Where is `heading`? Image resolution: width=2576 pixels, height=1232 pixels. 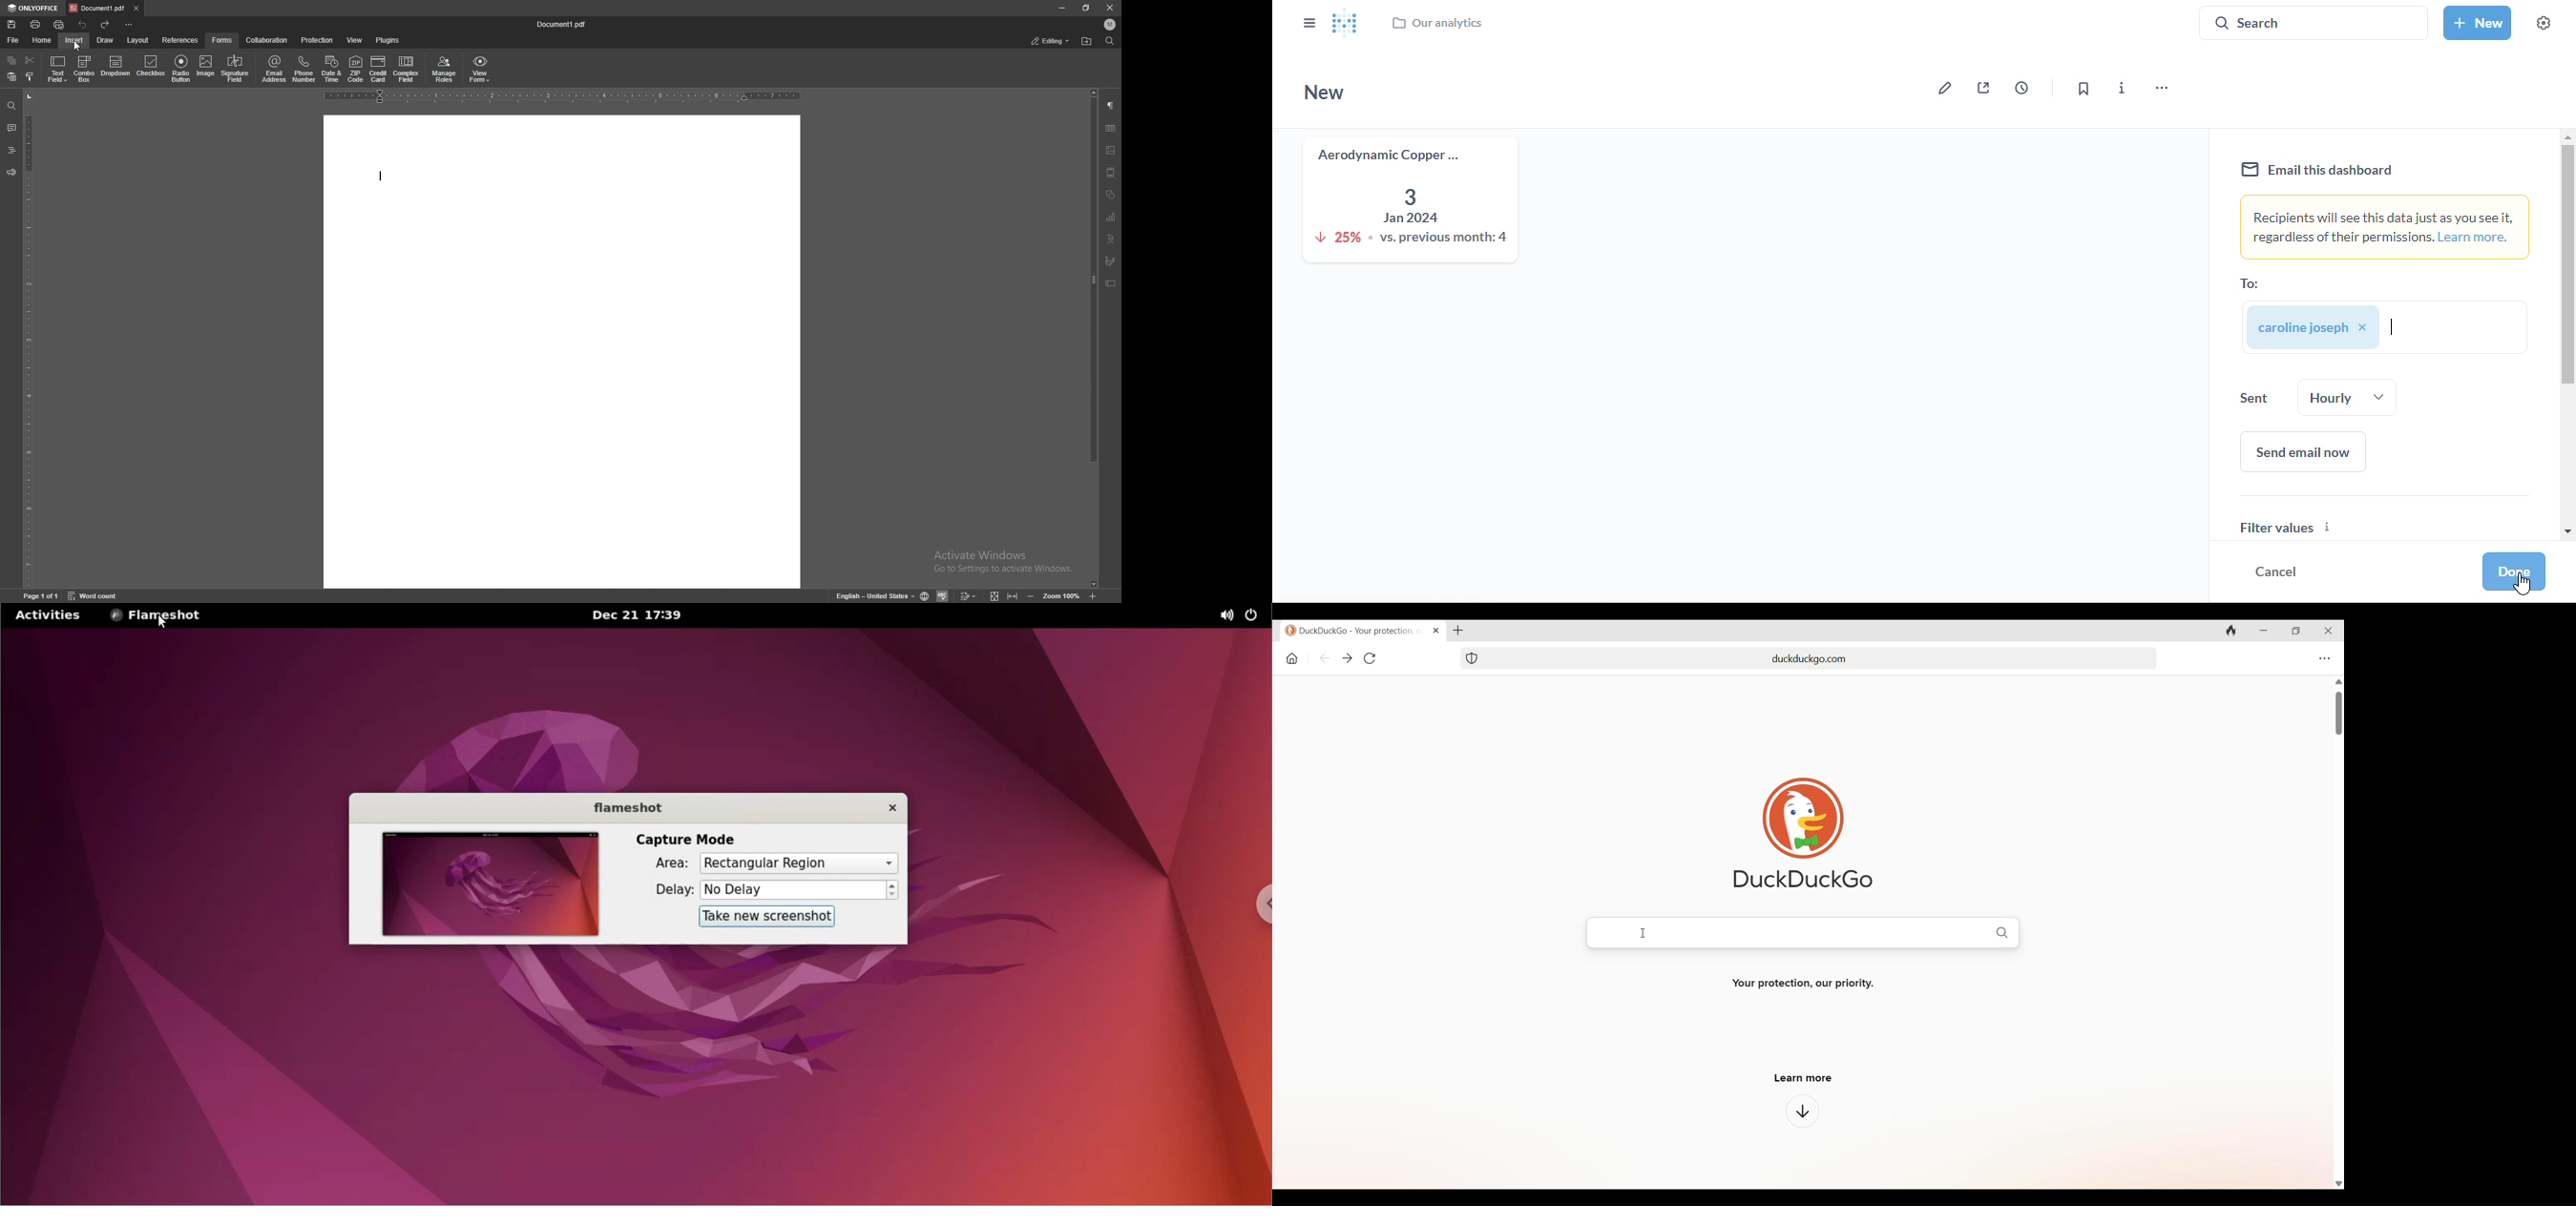
heading is located at coordinates (11, 151).